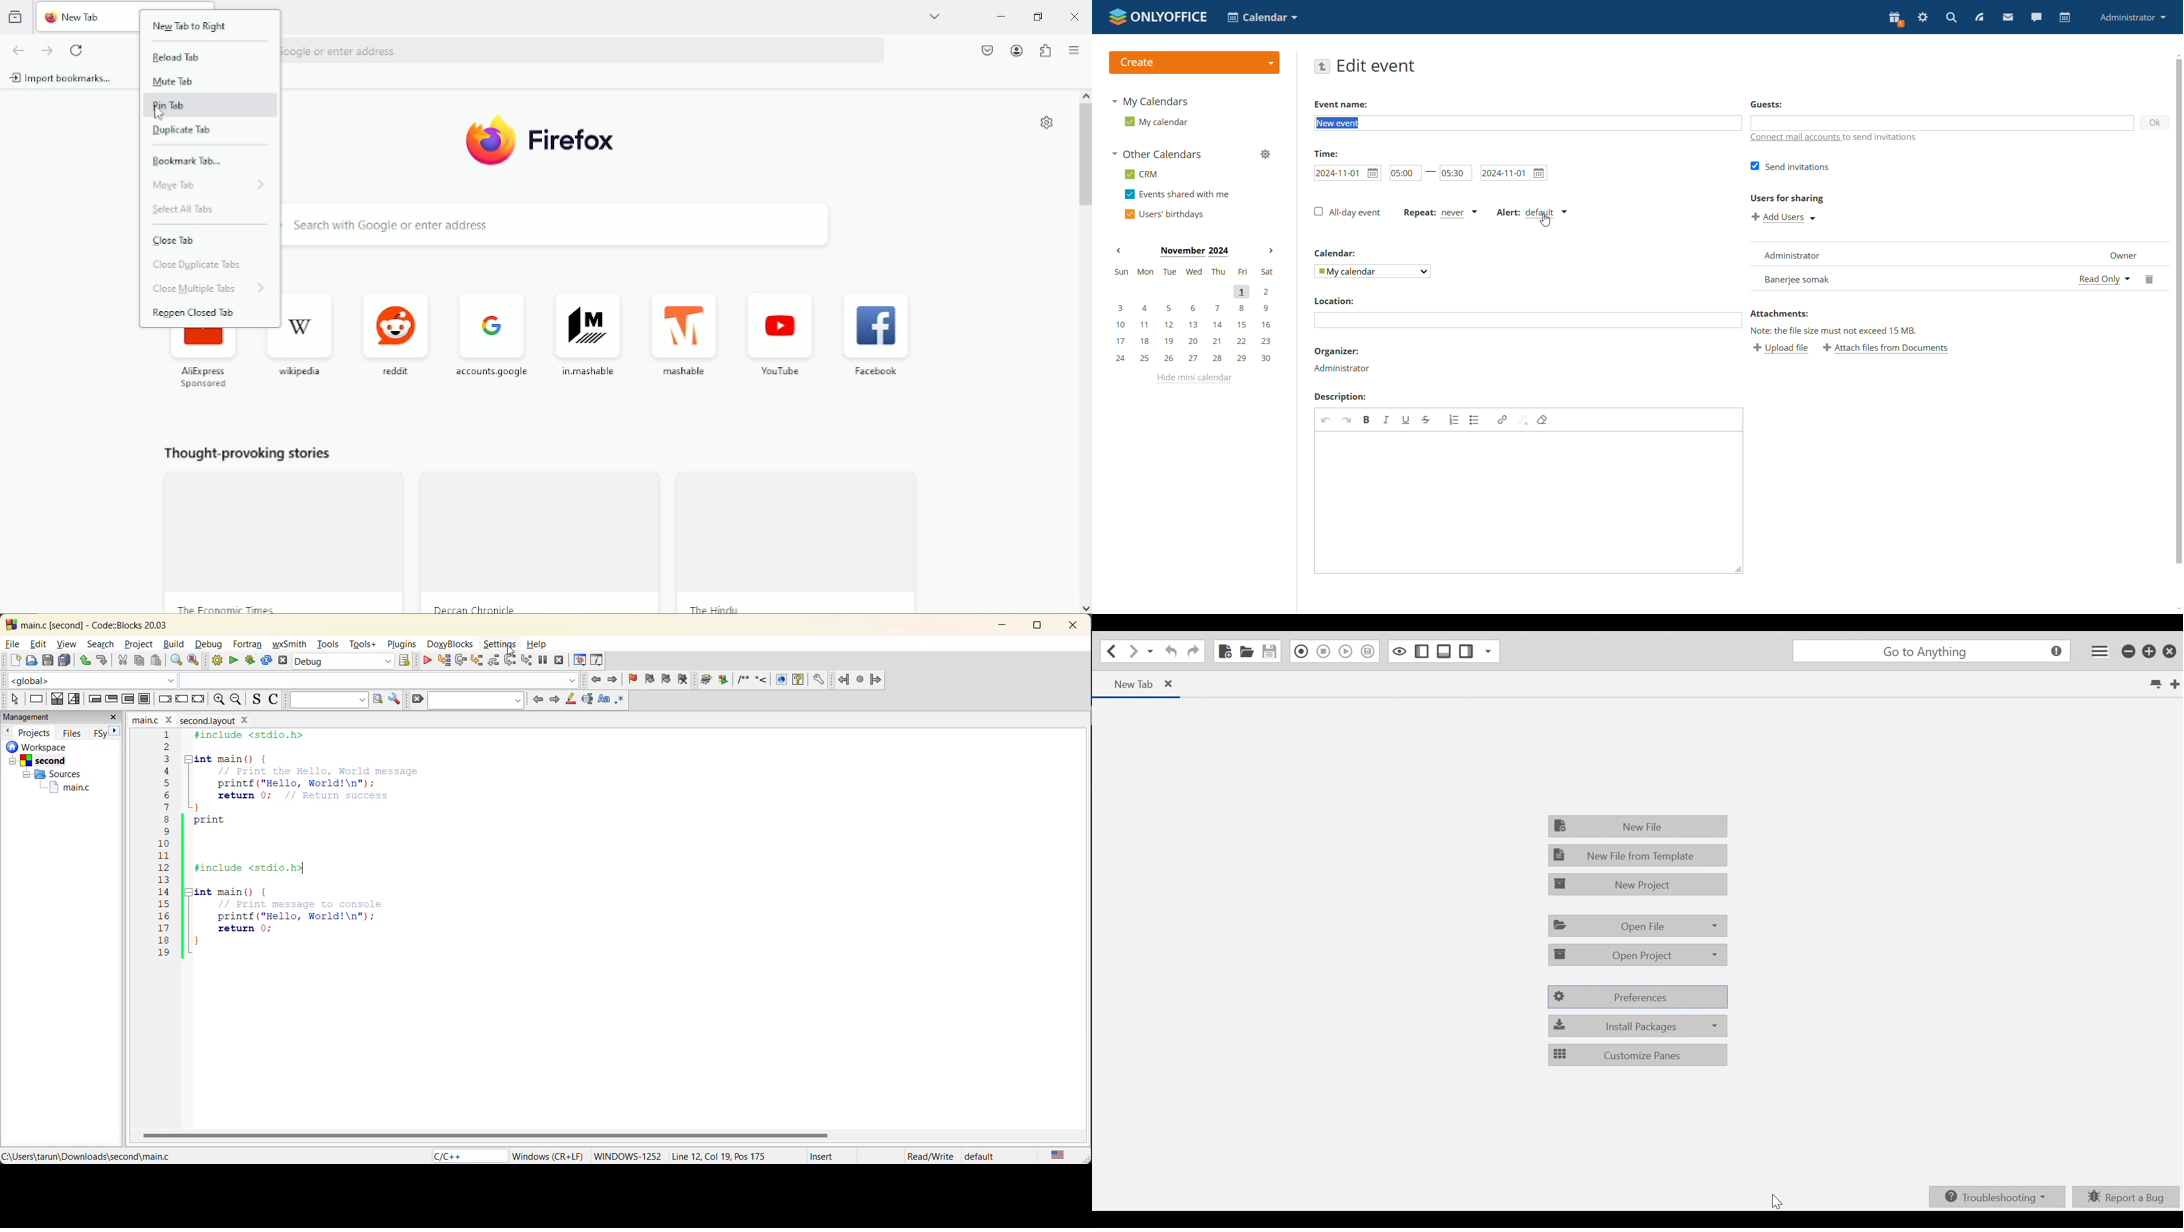 This screenshot has width=2184, height=1232. Describe the element at coordinates (1002, 16) in the screenshot. I see `Minimize` at that location.